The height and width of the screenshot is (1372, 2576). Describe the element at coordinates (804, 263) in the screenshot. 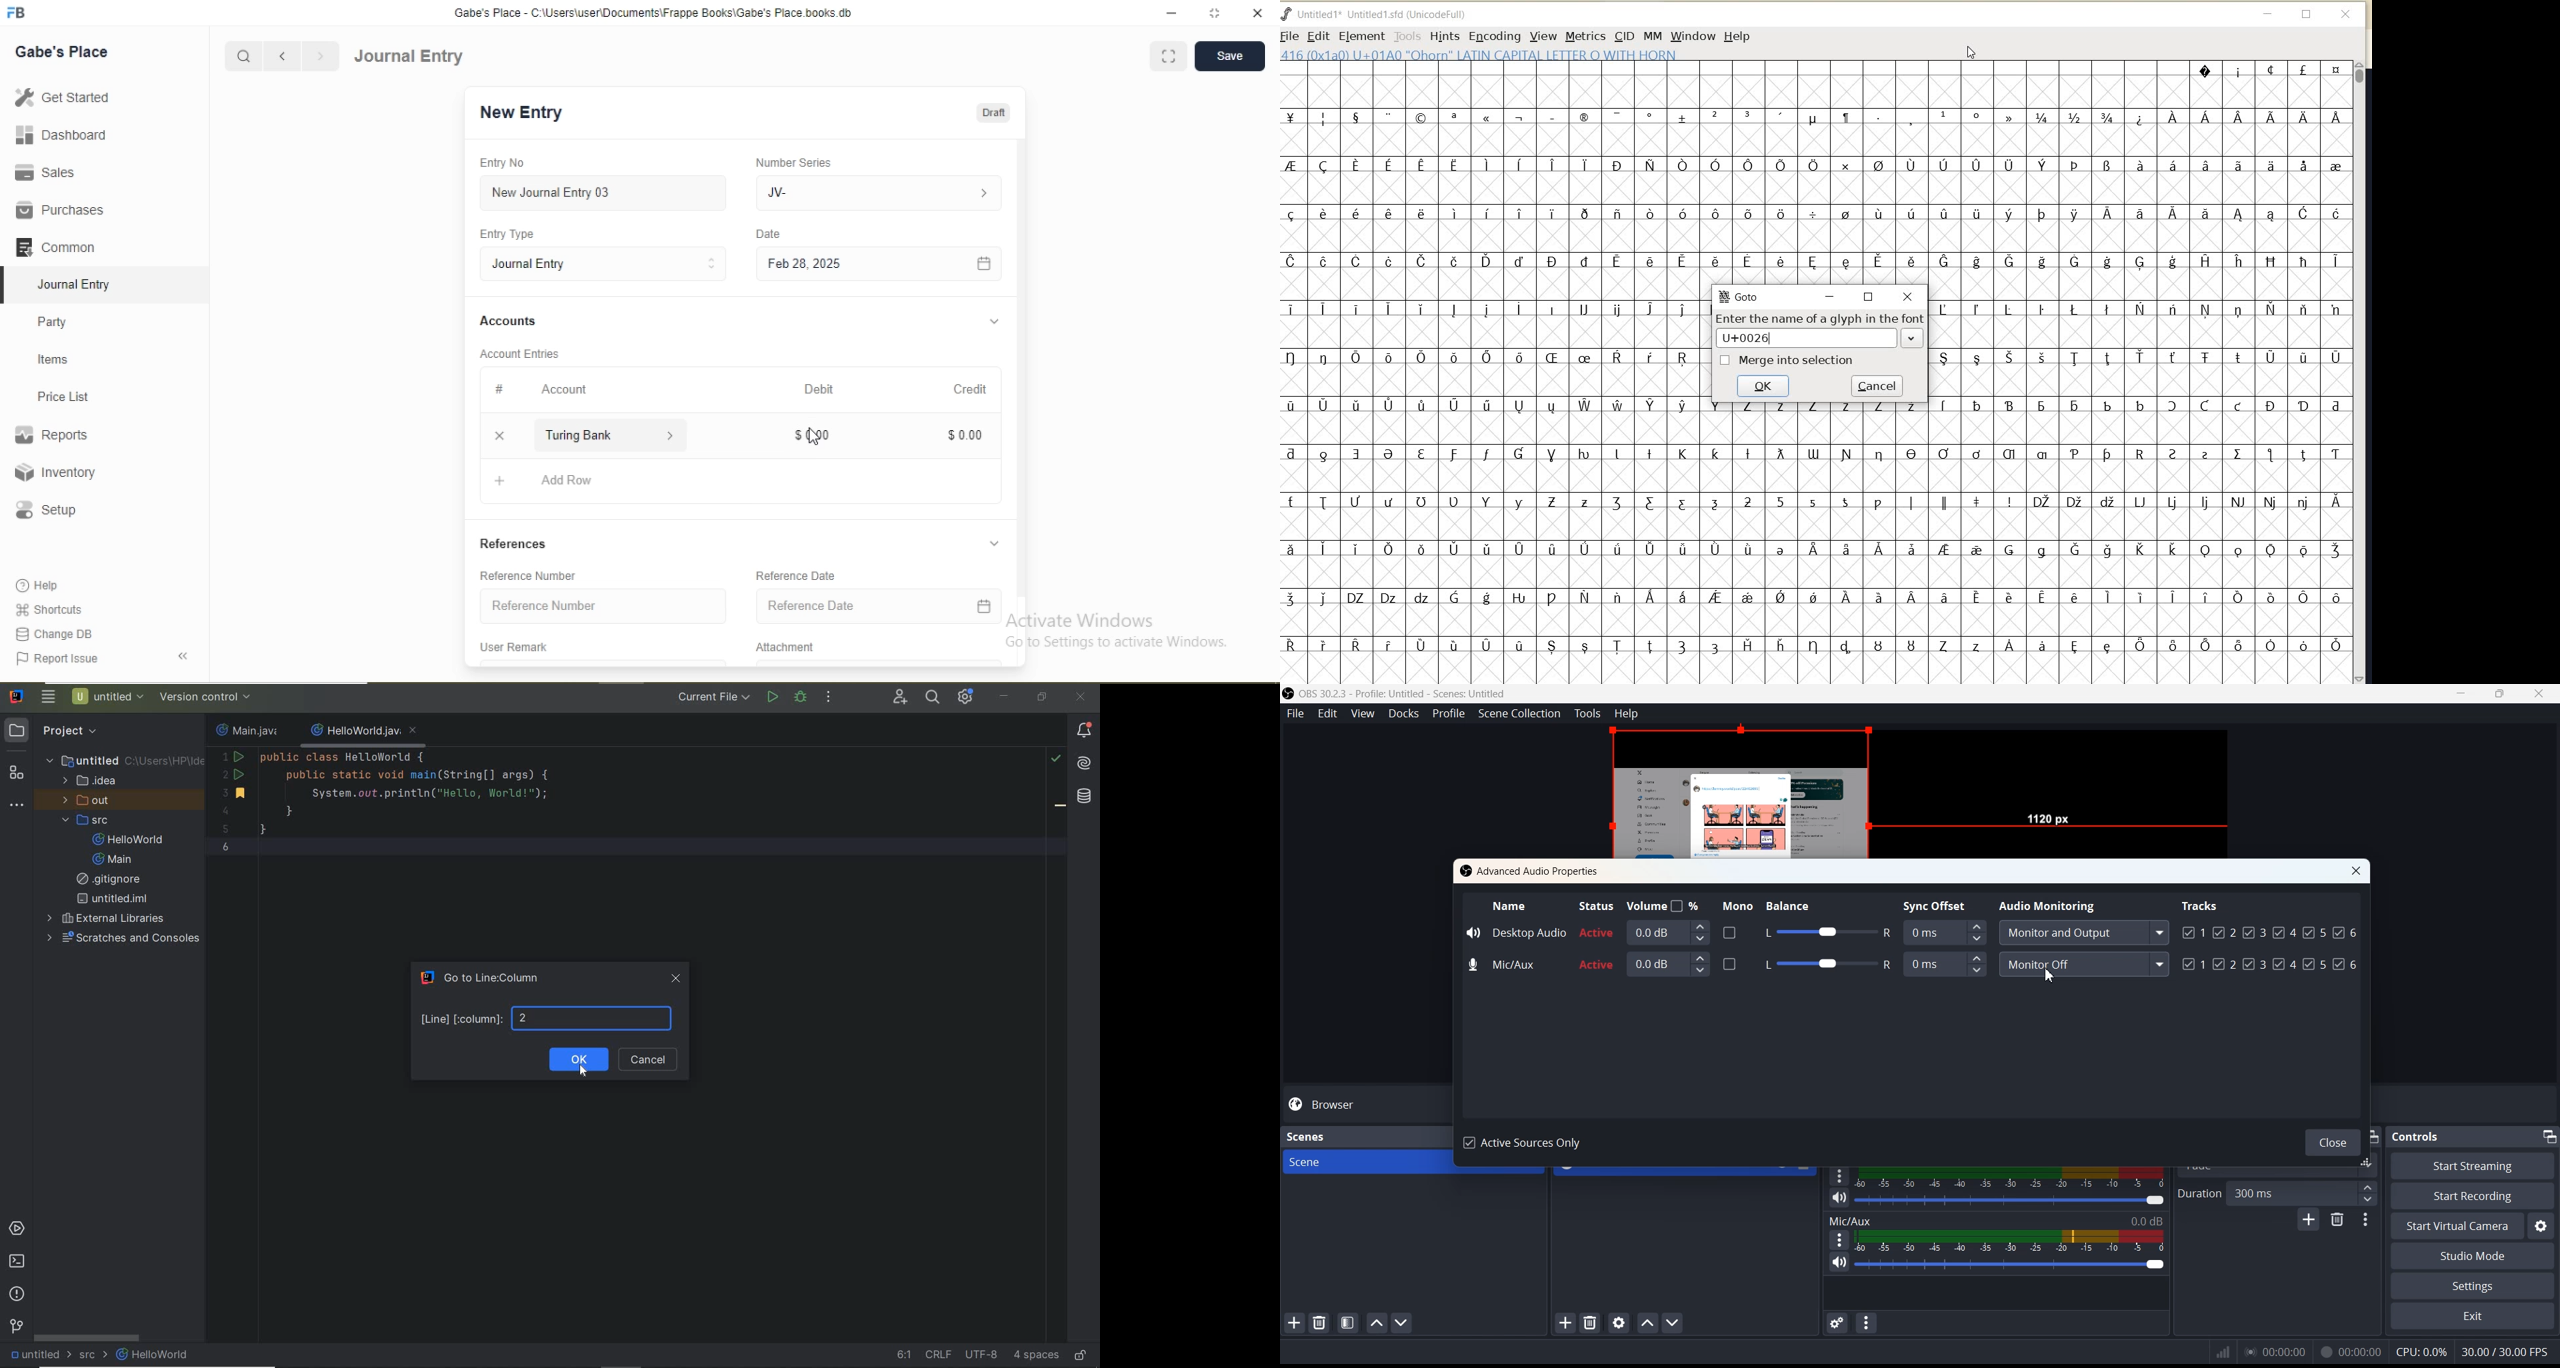

I see `Feb 28, 2025` at that location.